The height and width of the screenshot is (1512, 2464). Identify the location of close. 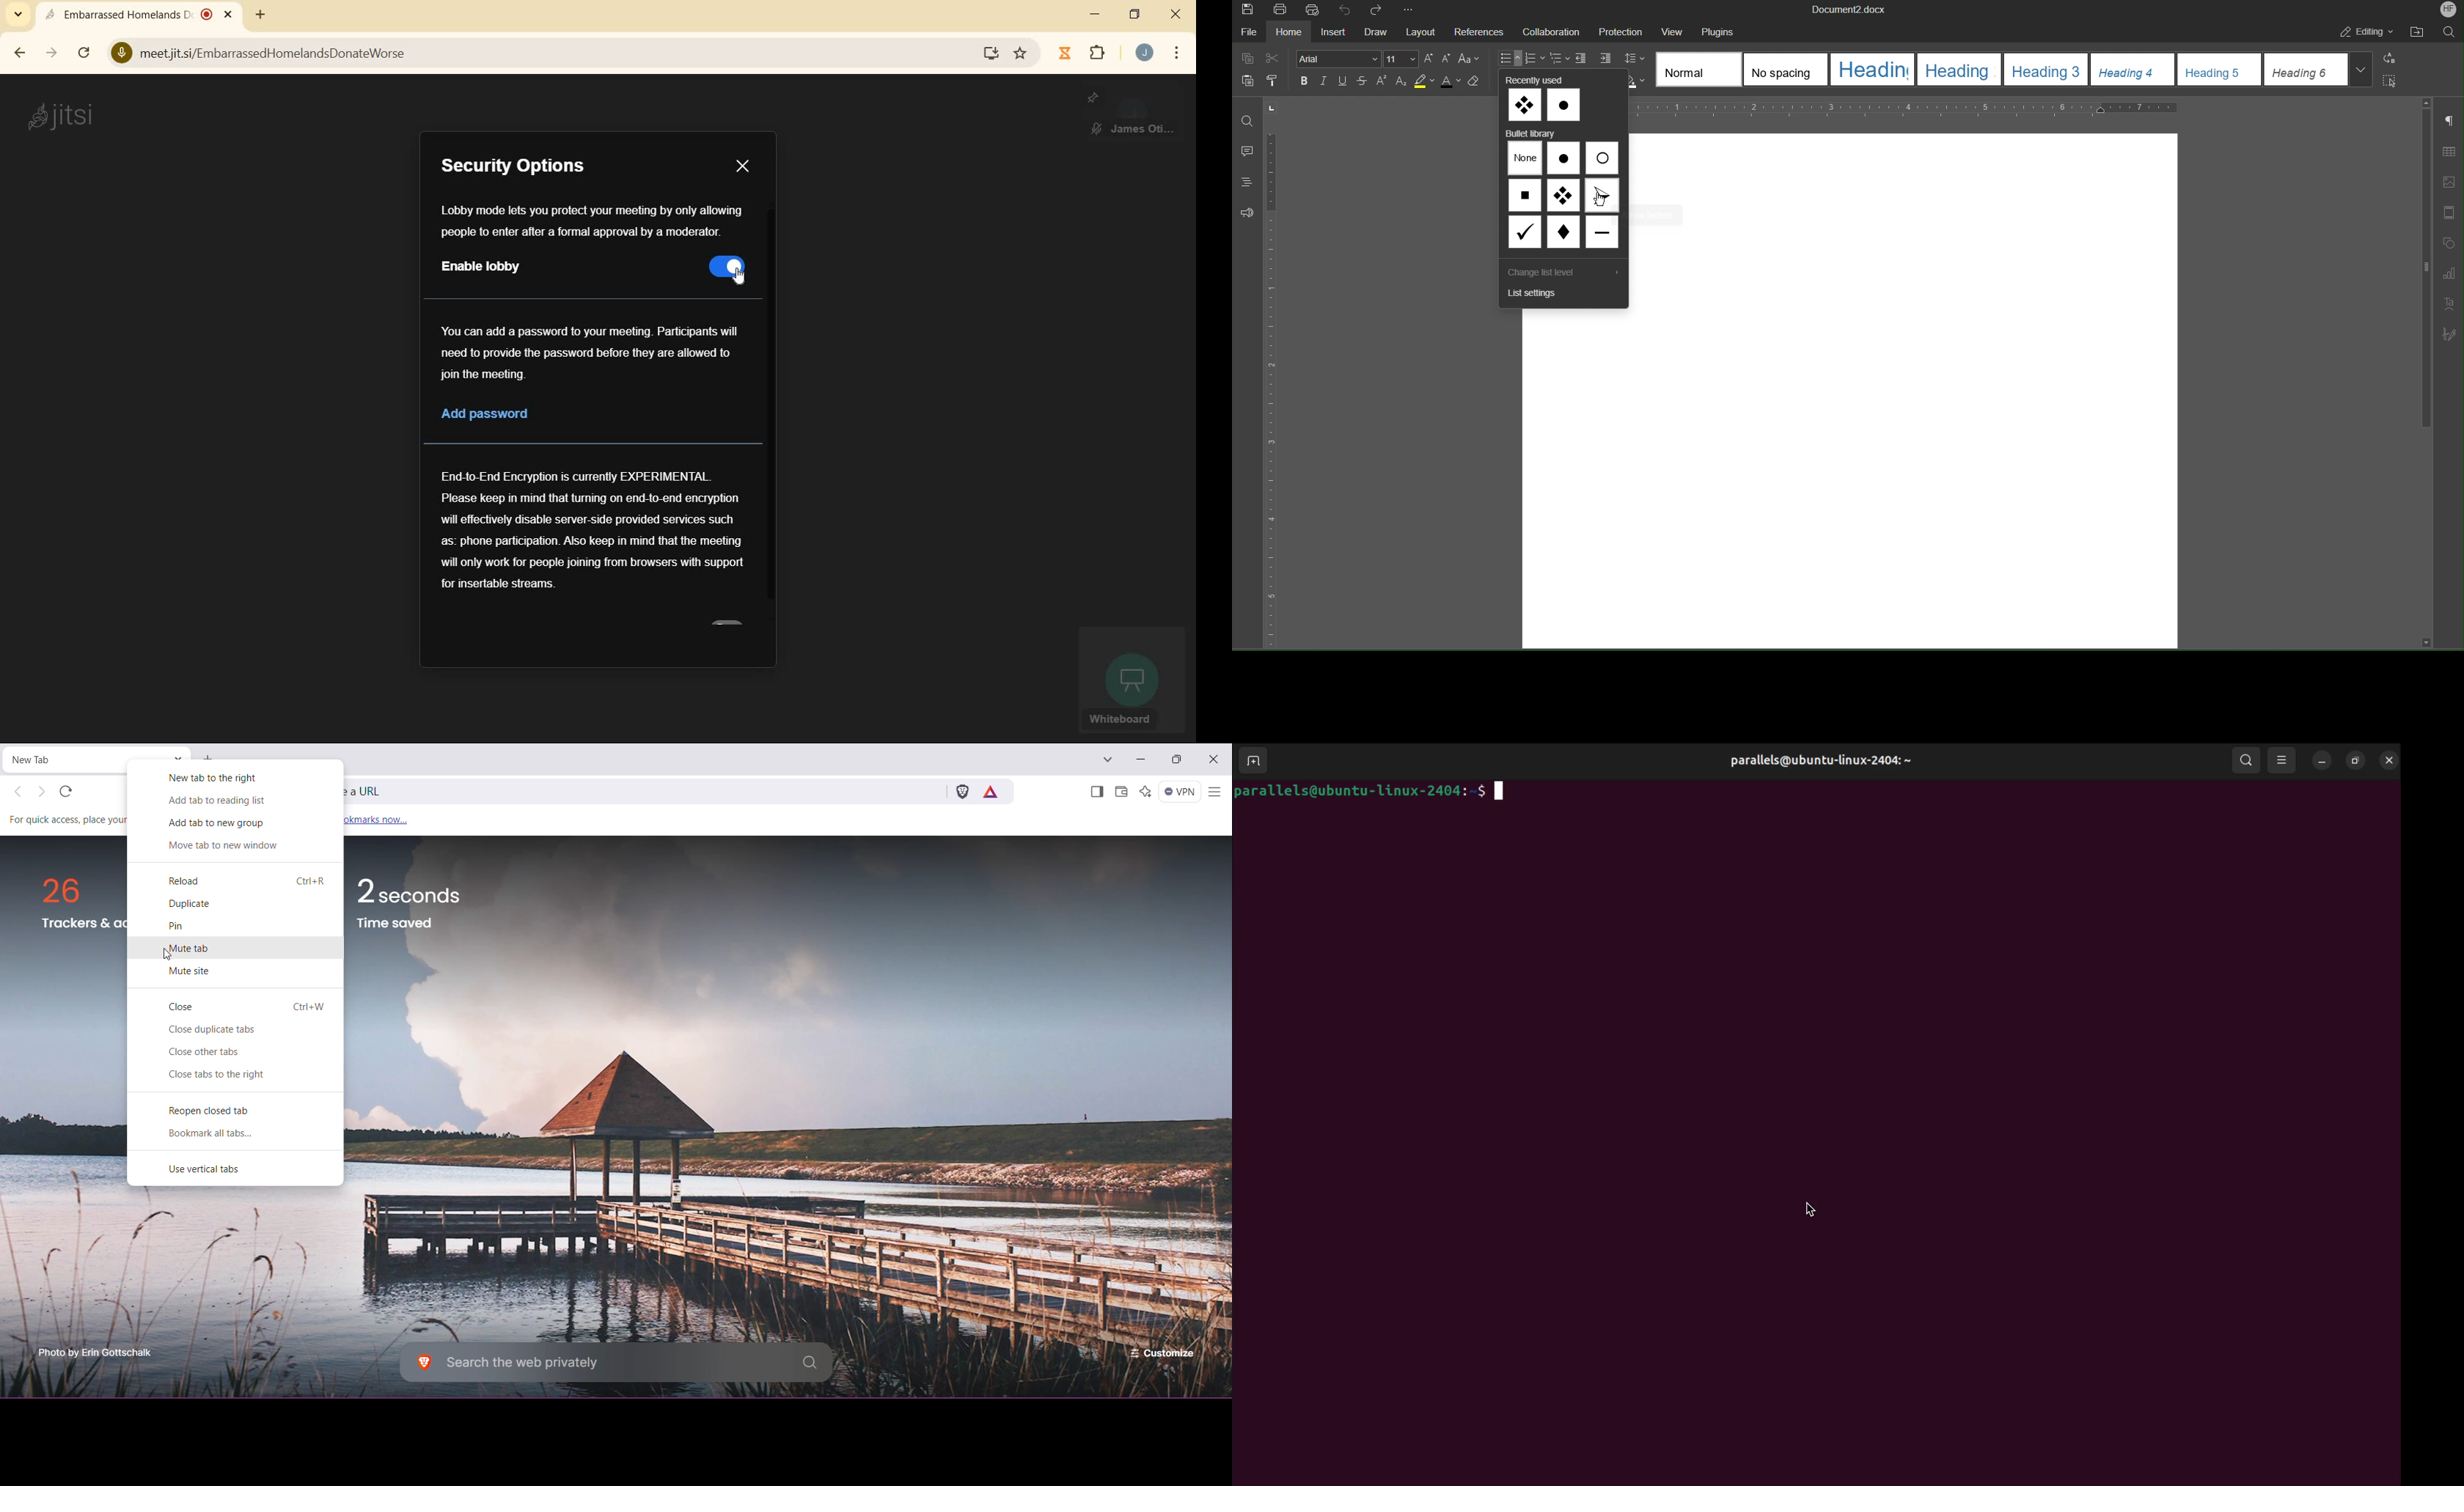
(1177, 15).